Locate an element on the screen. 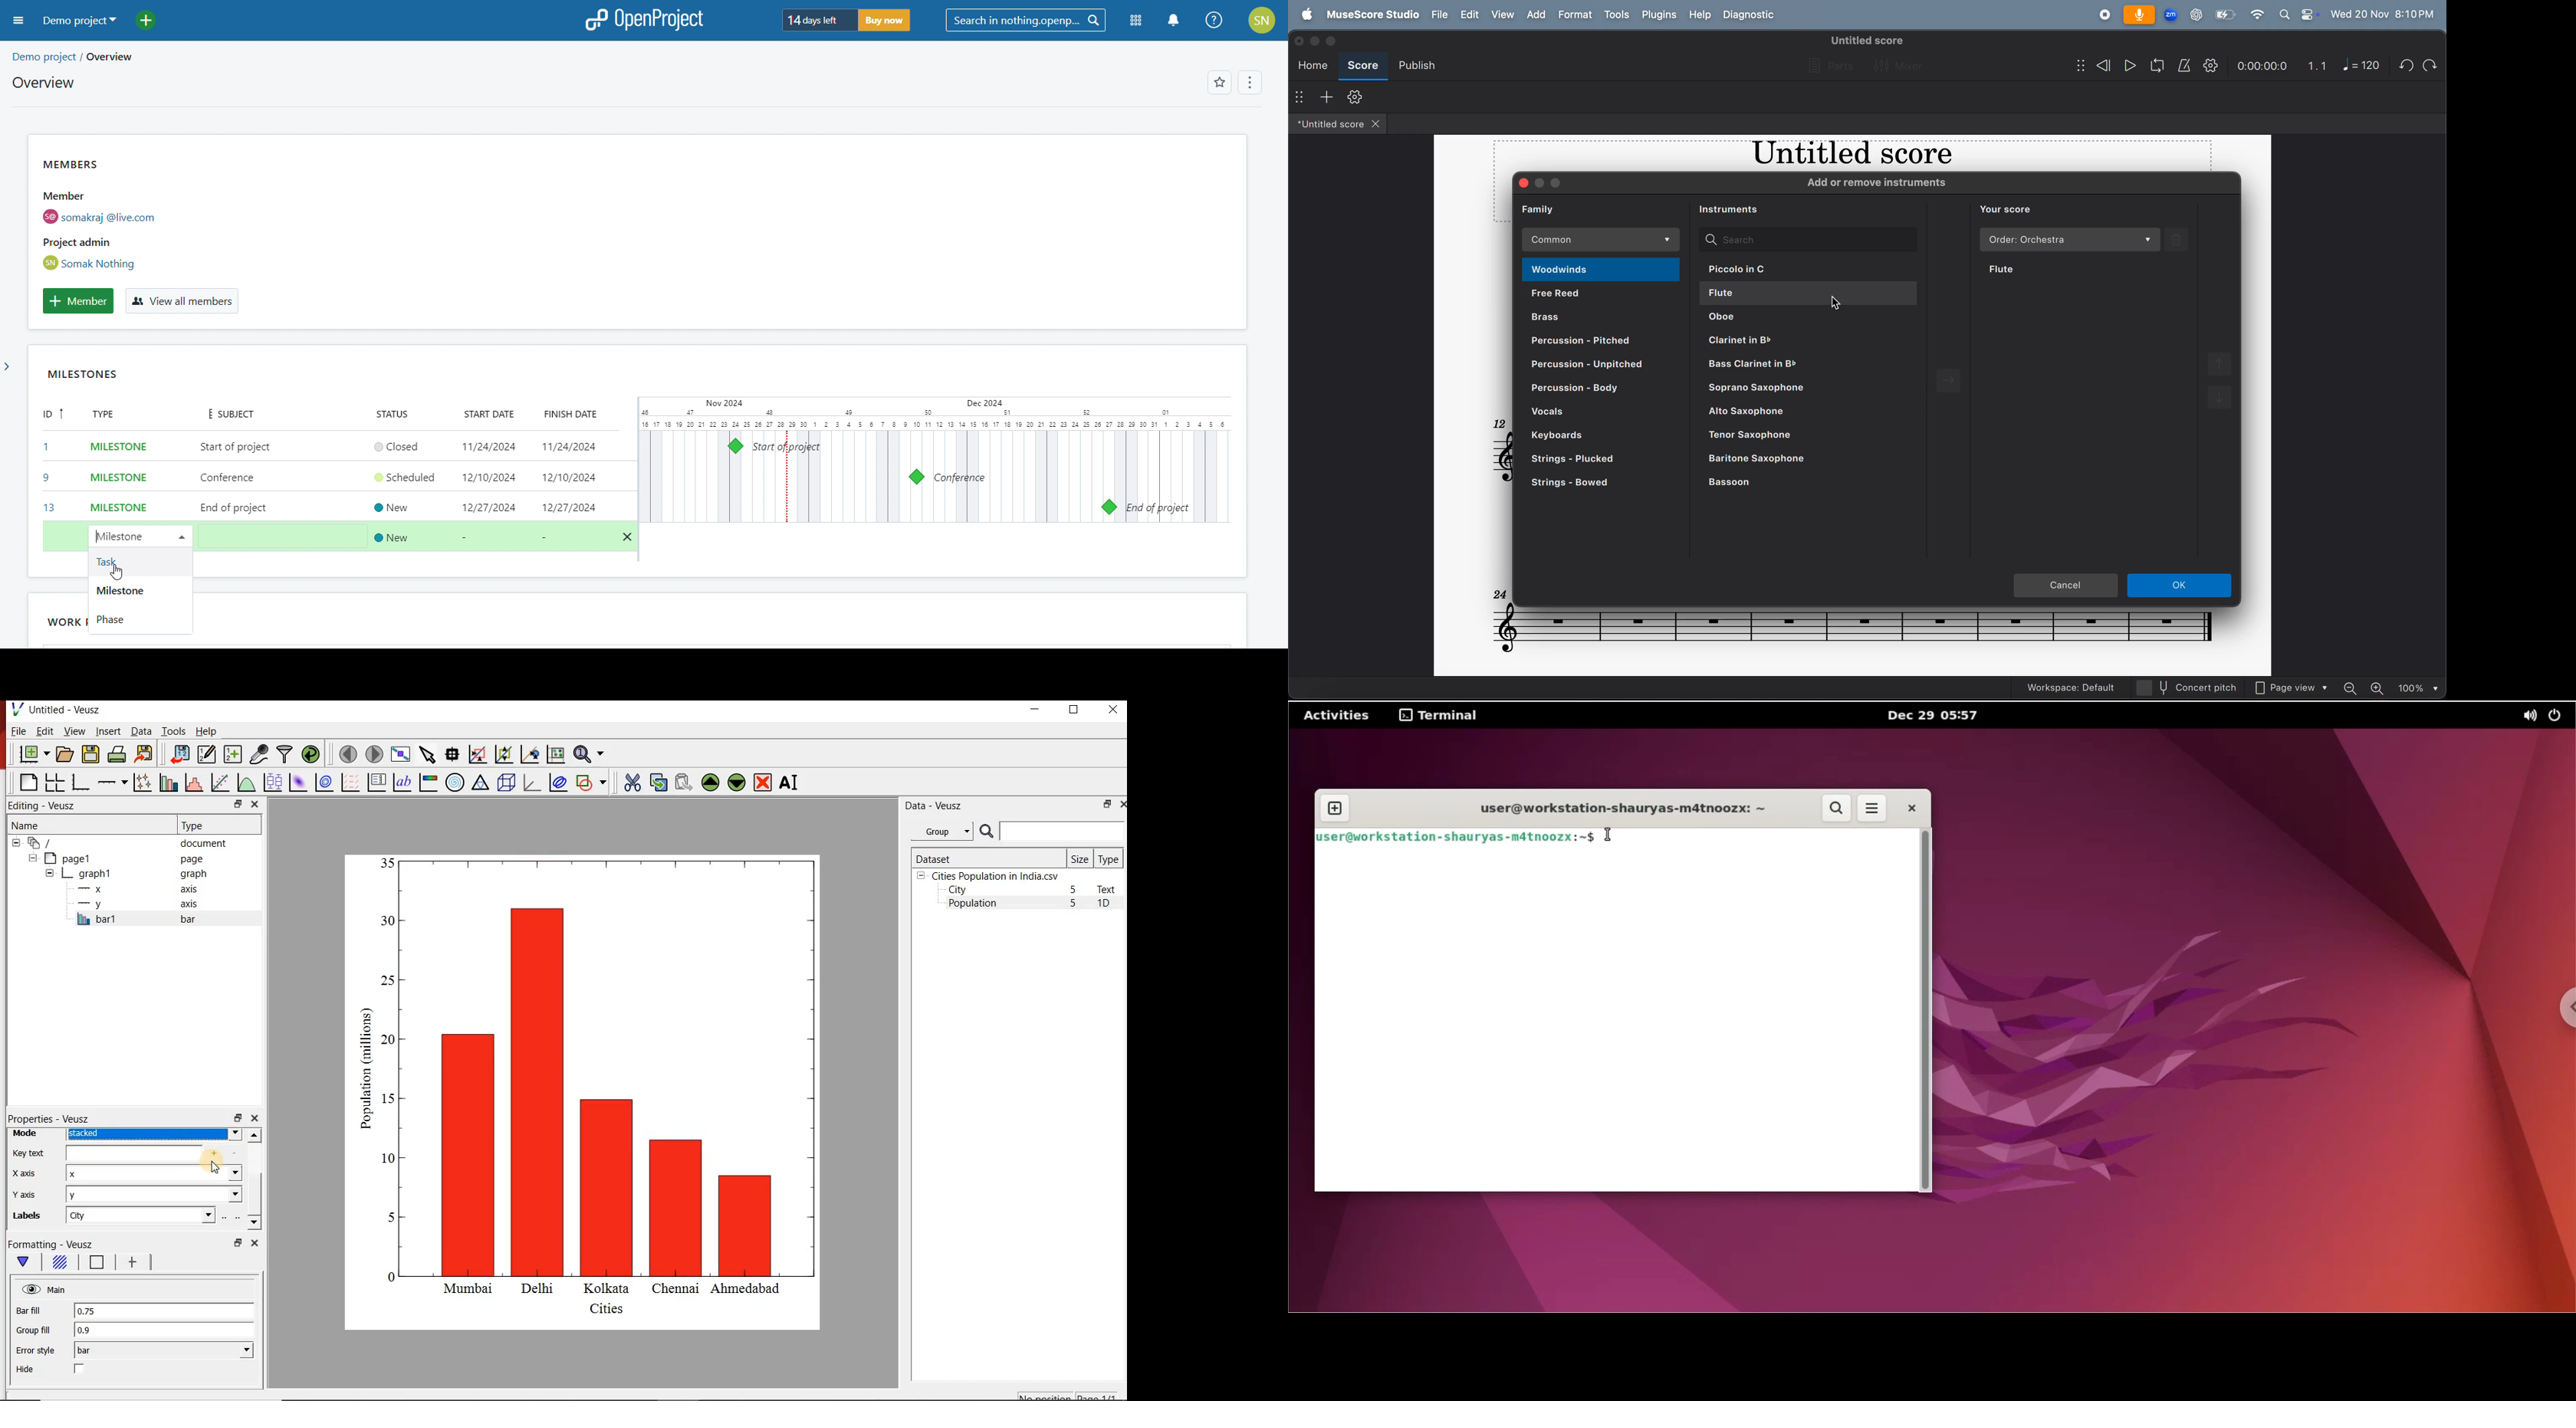  mixer is located at coordinates (1896, 64).